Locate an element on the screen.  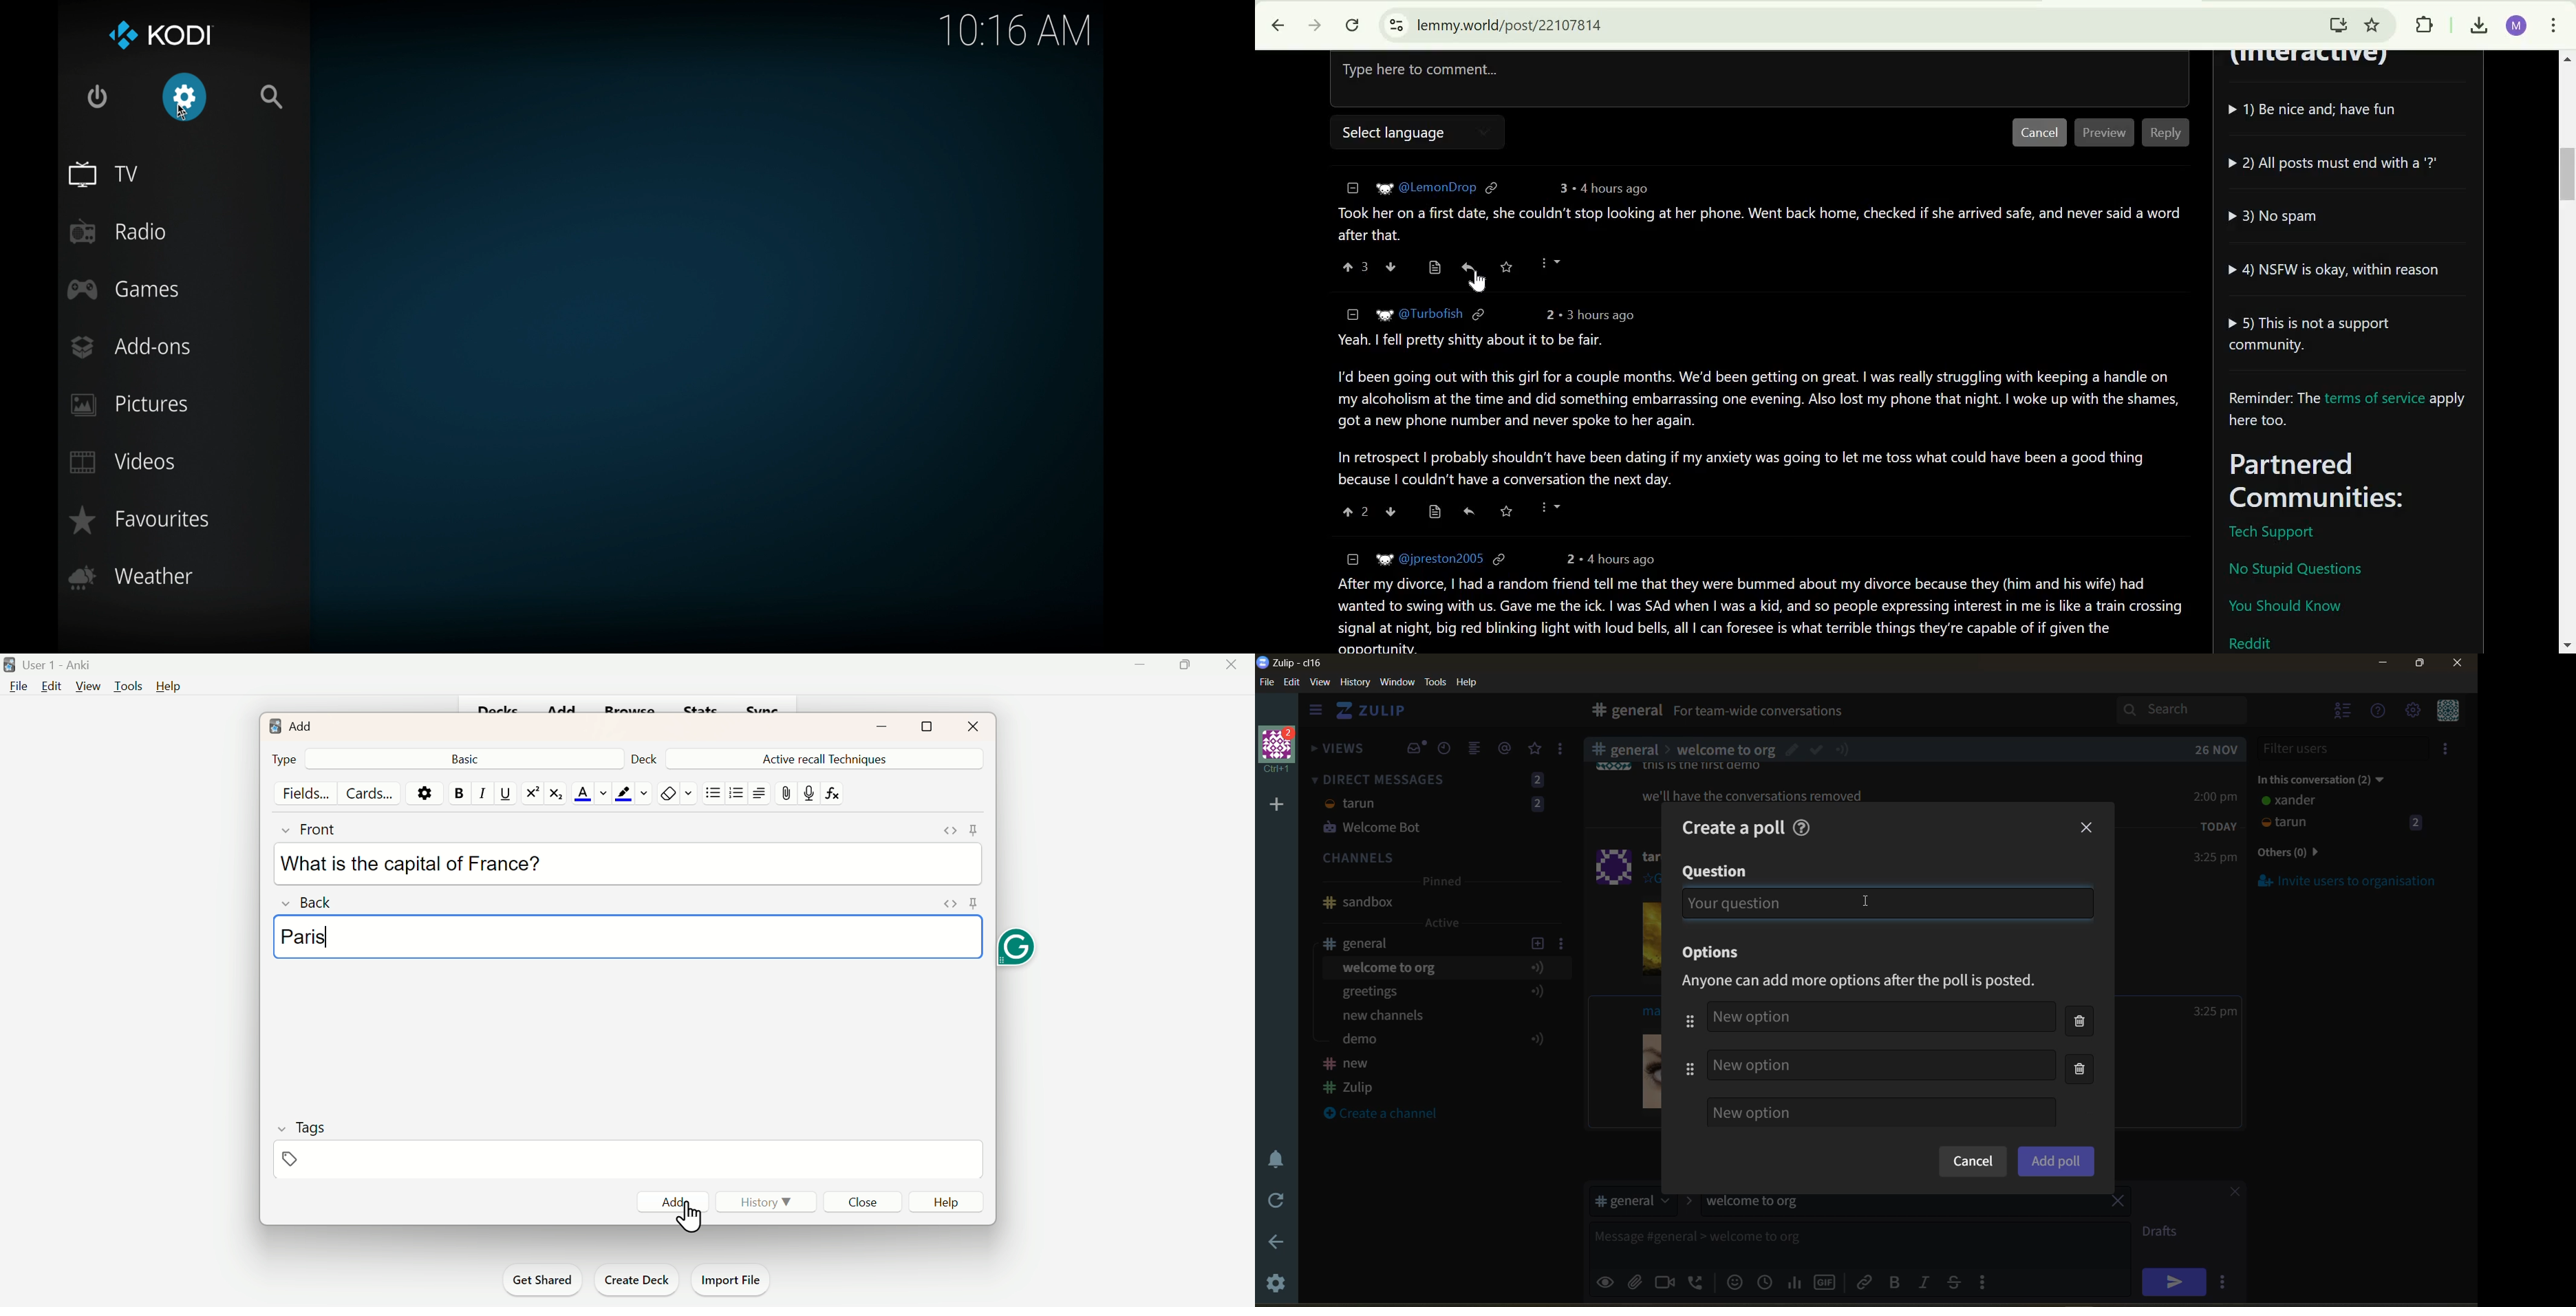
Edit is located at coordinates (50, 686).